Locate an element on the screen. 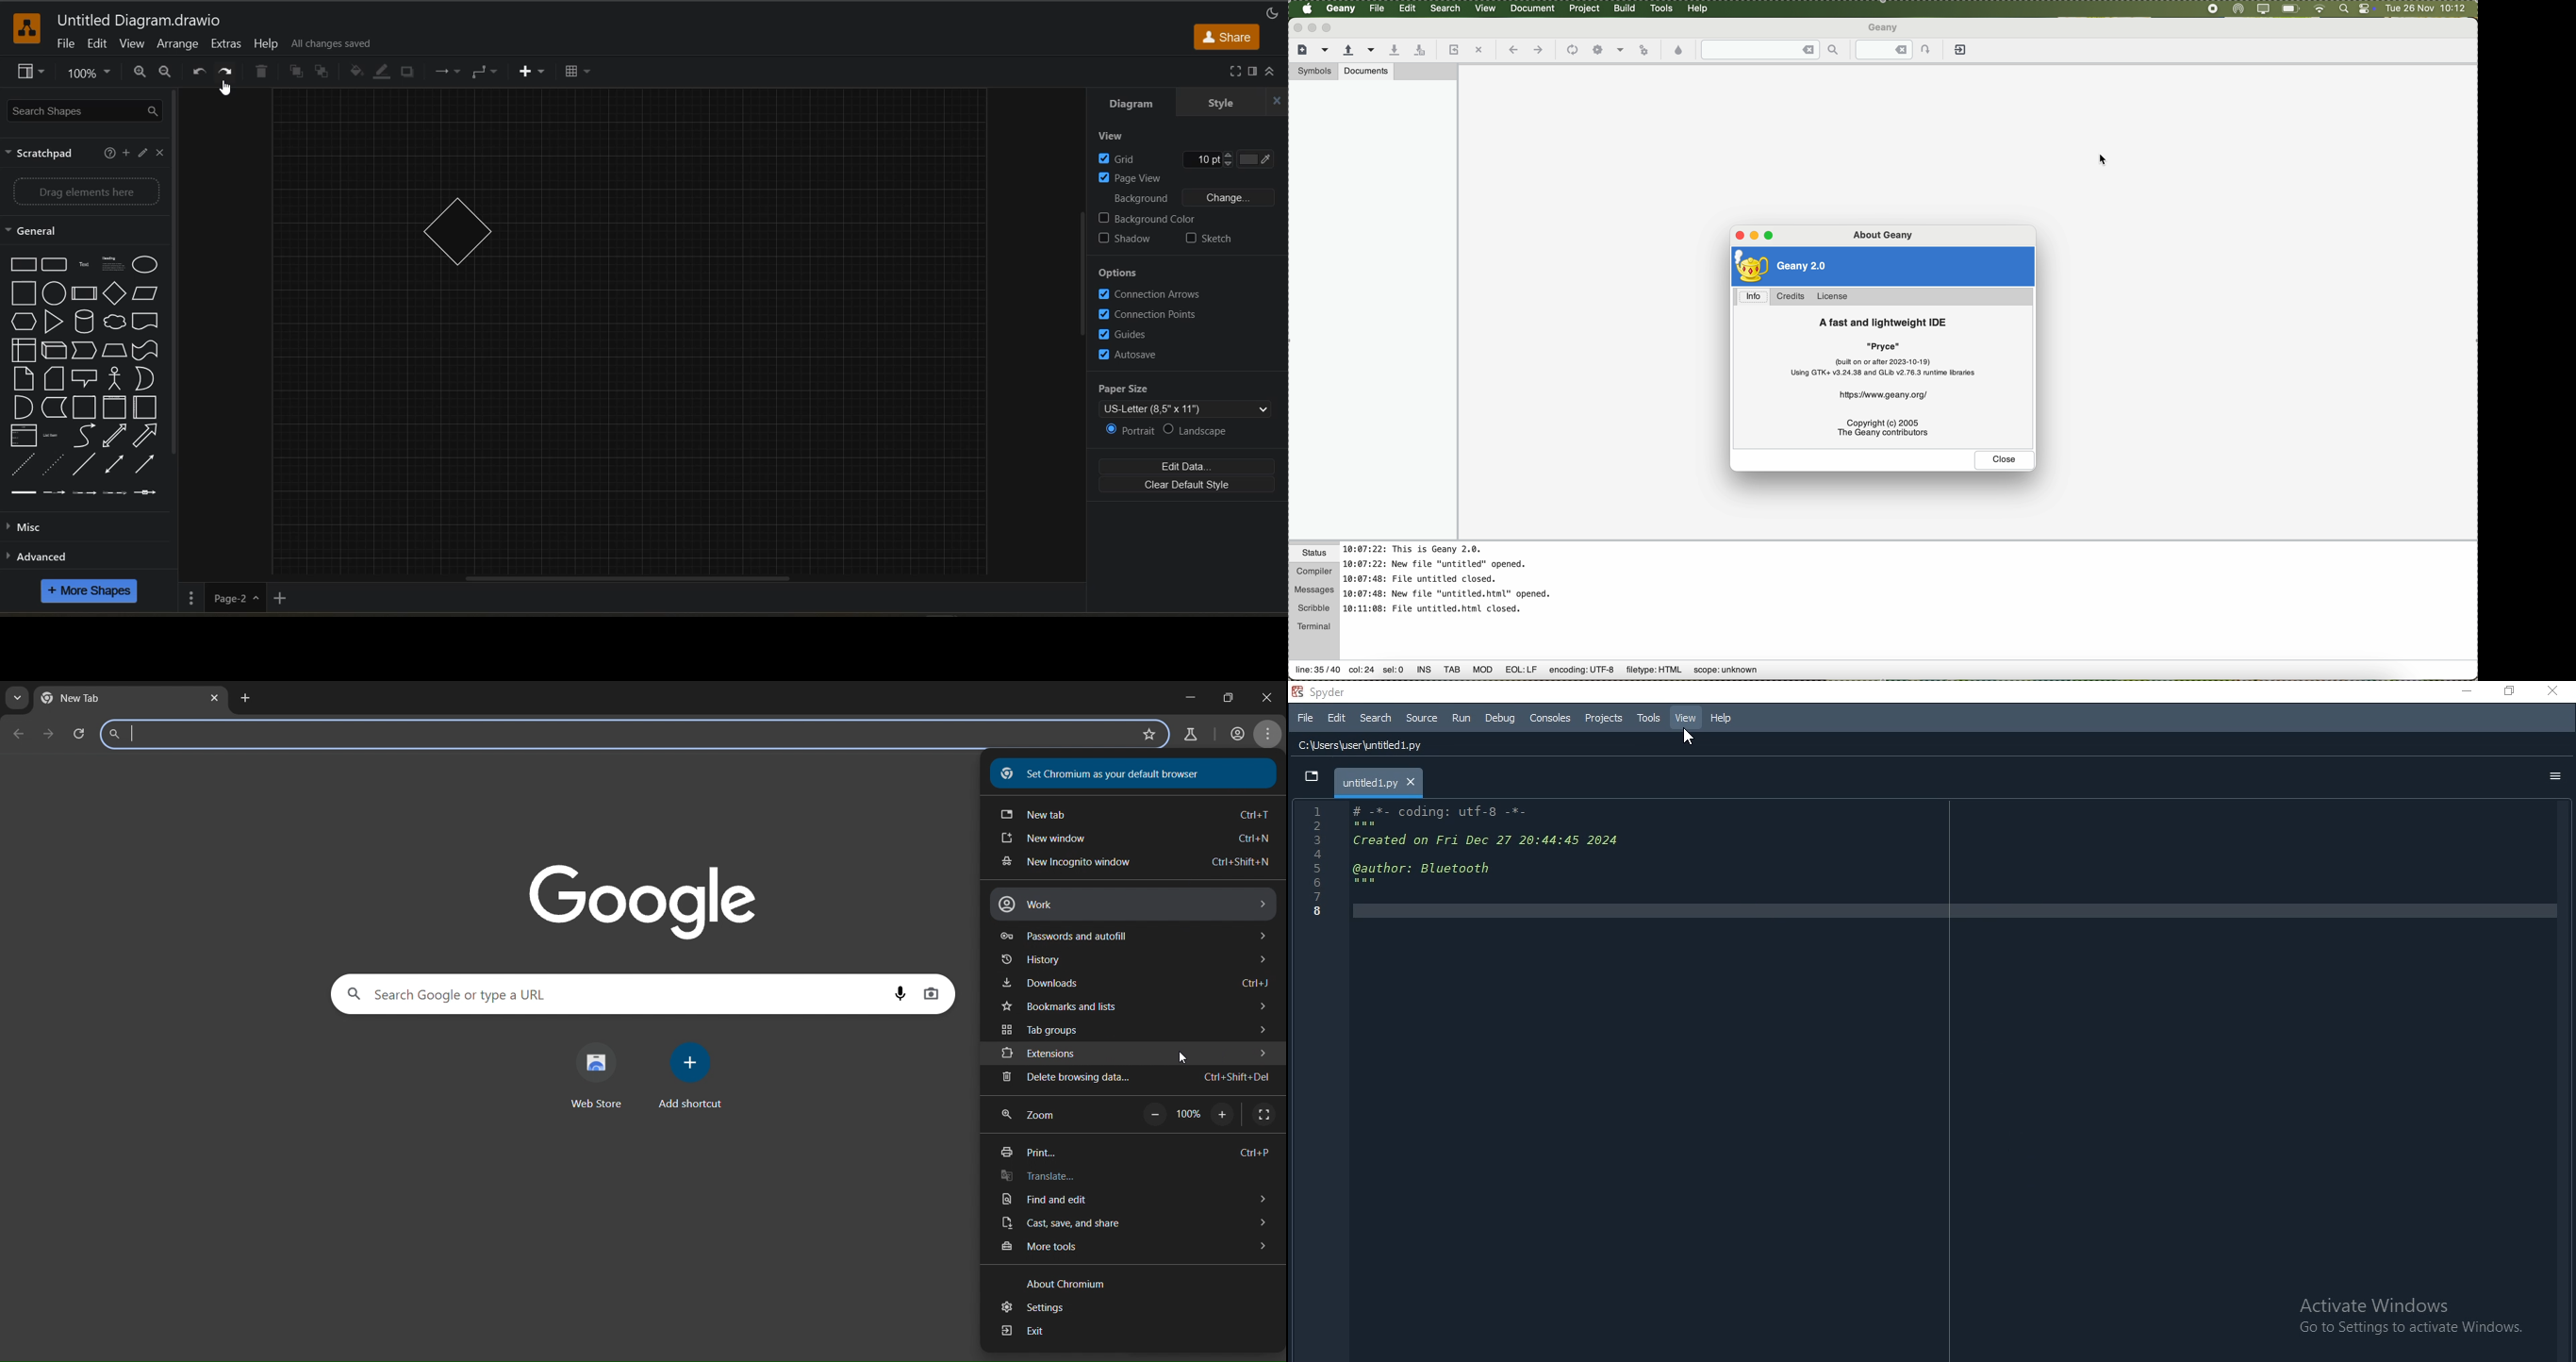  background is located at coordinates (1191, 197).